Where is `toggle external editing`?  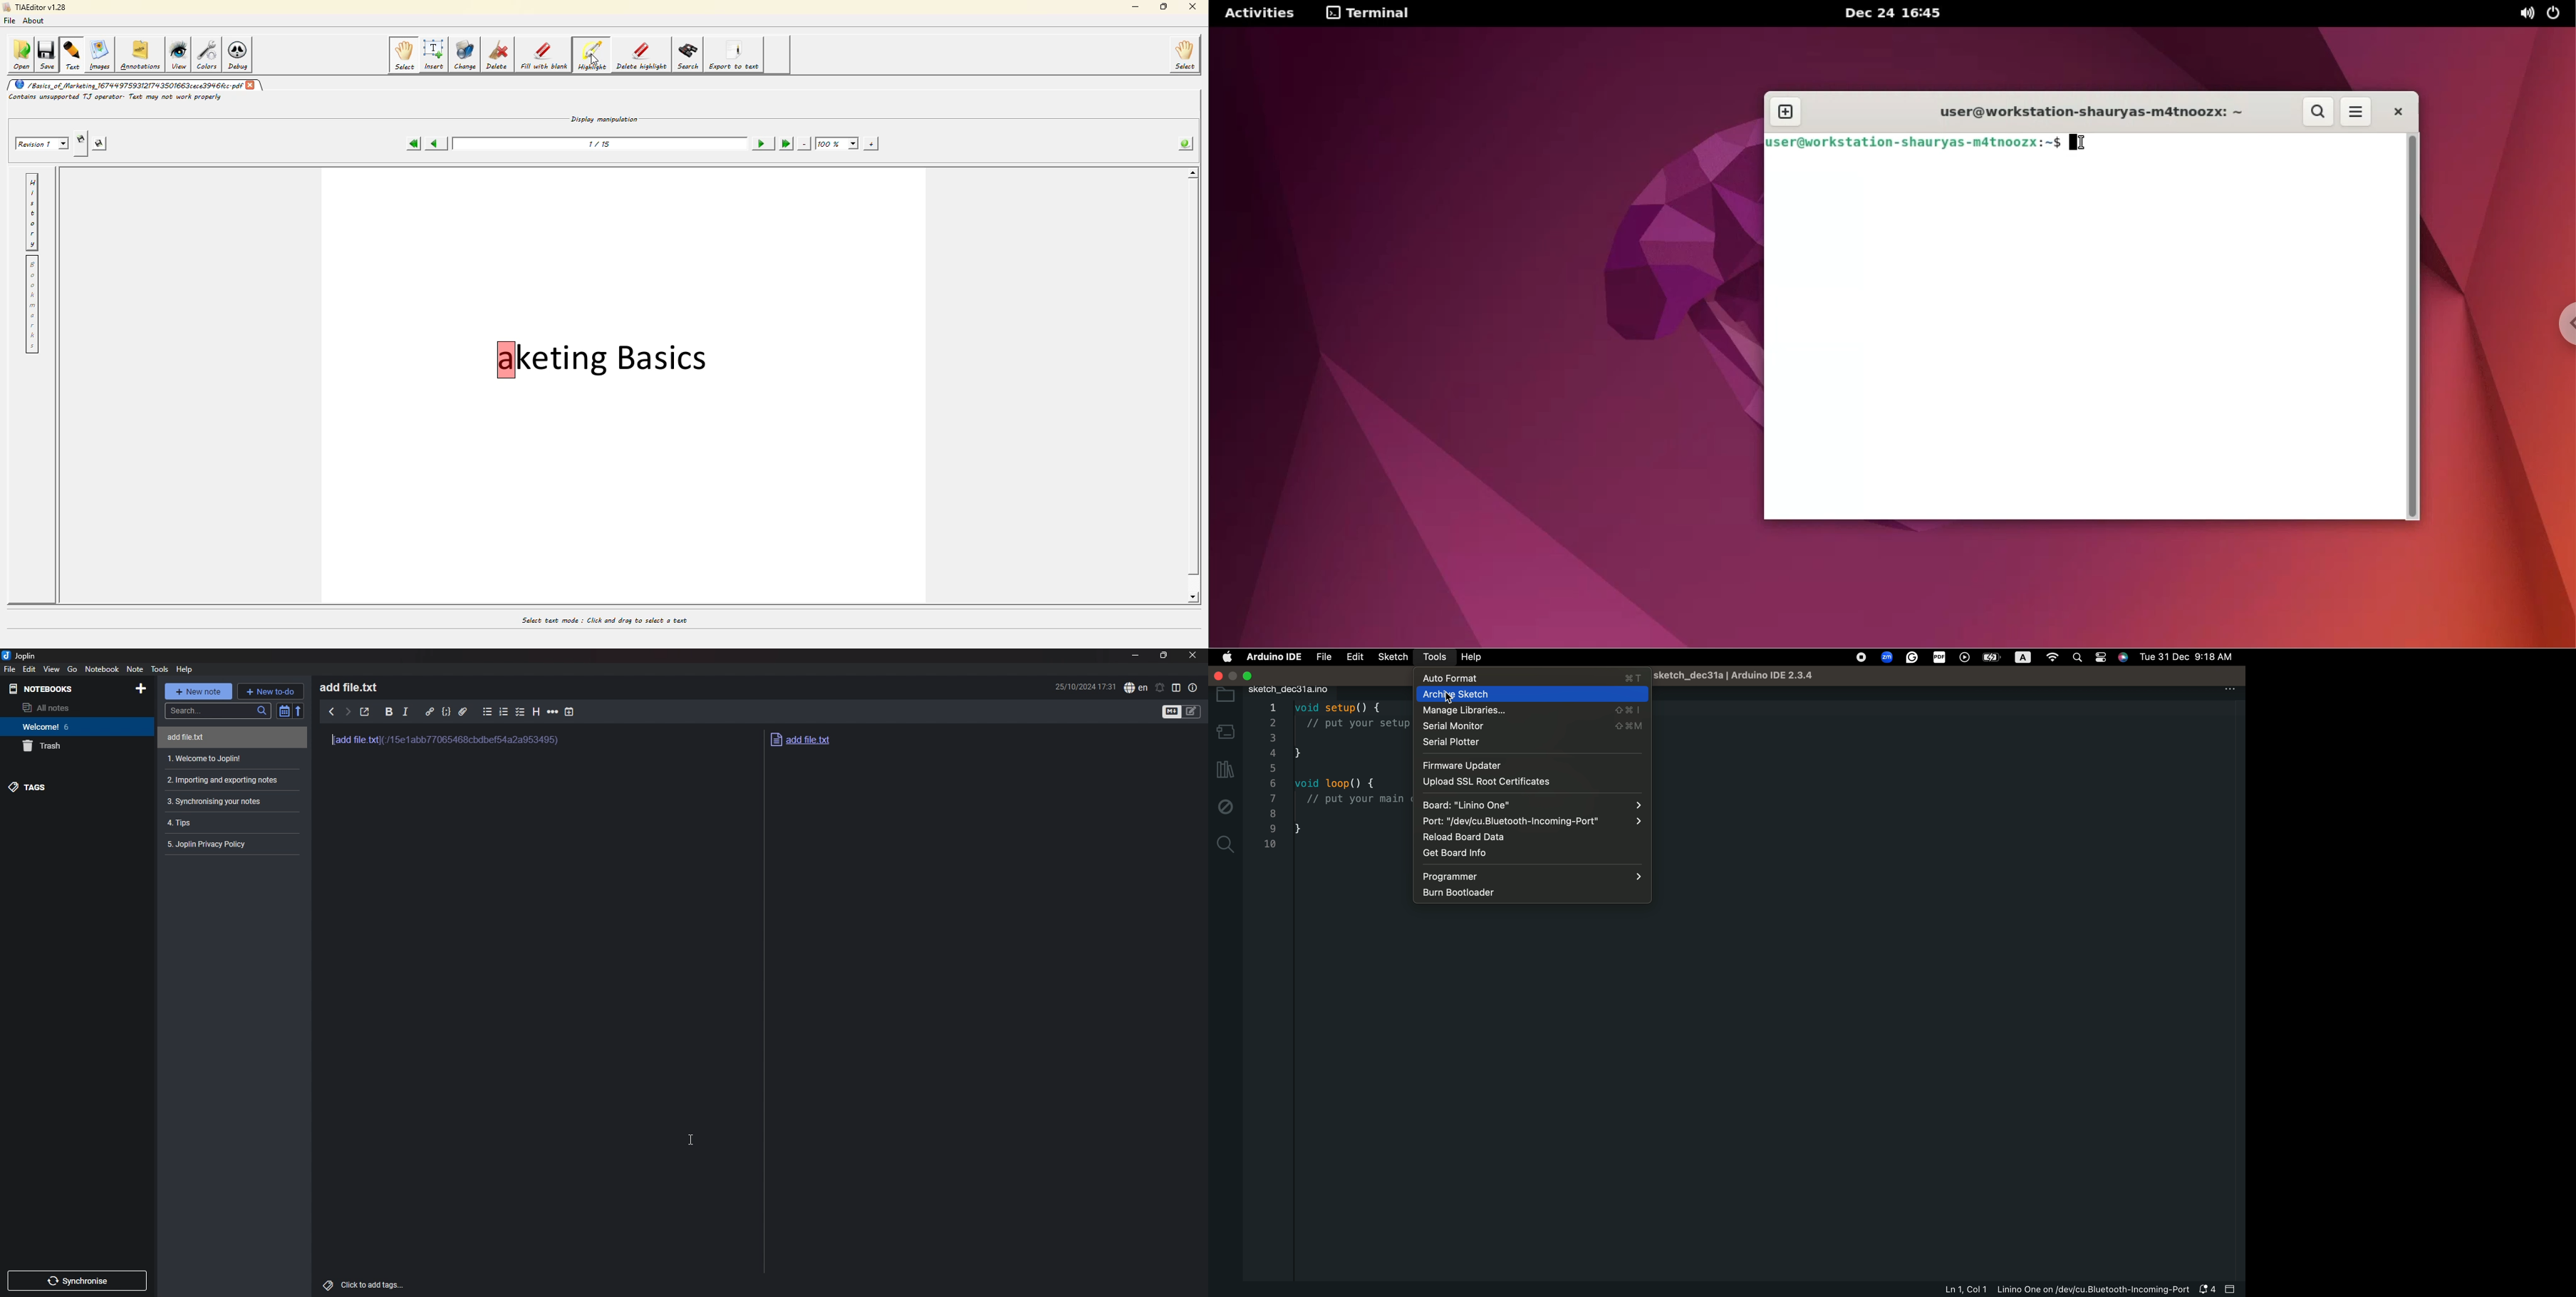 toggle external editing is located at coordinates (365, 712).